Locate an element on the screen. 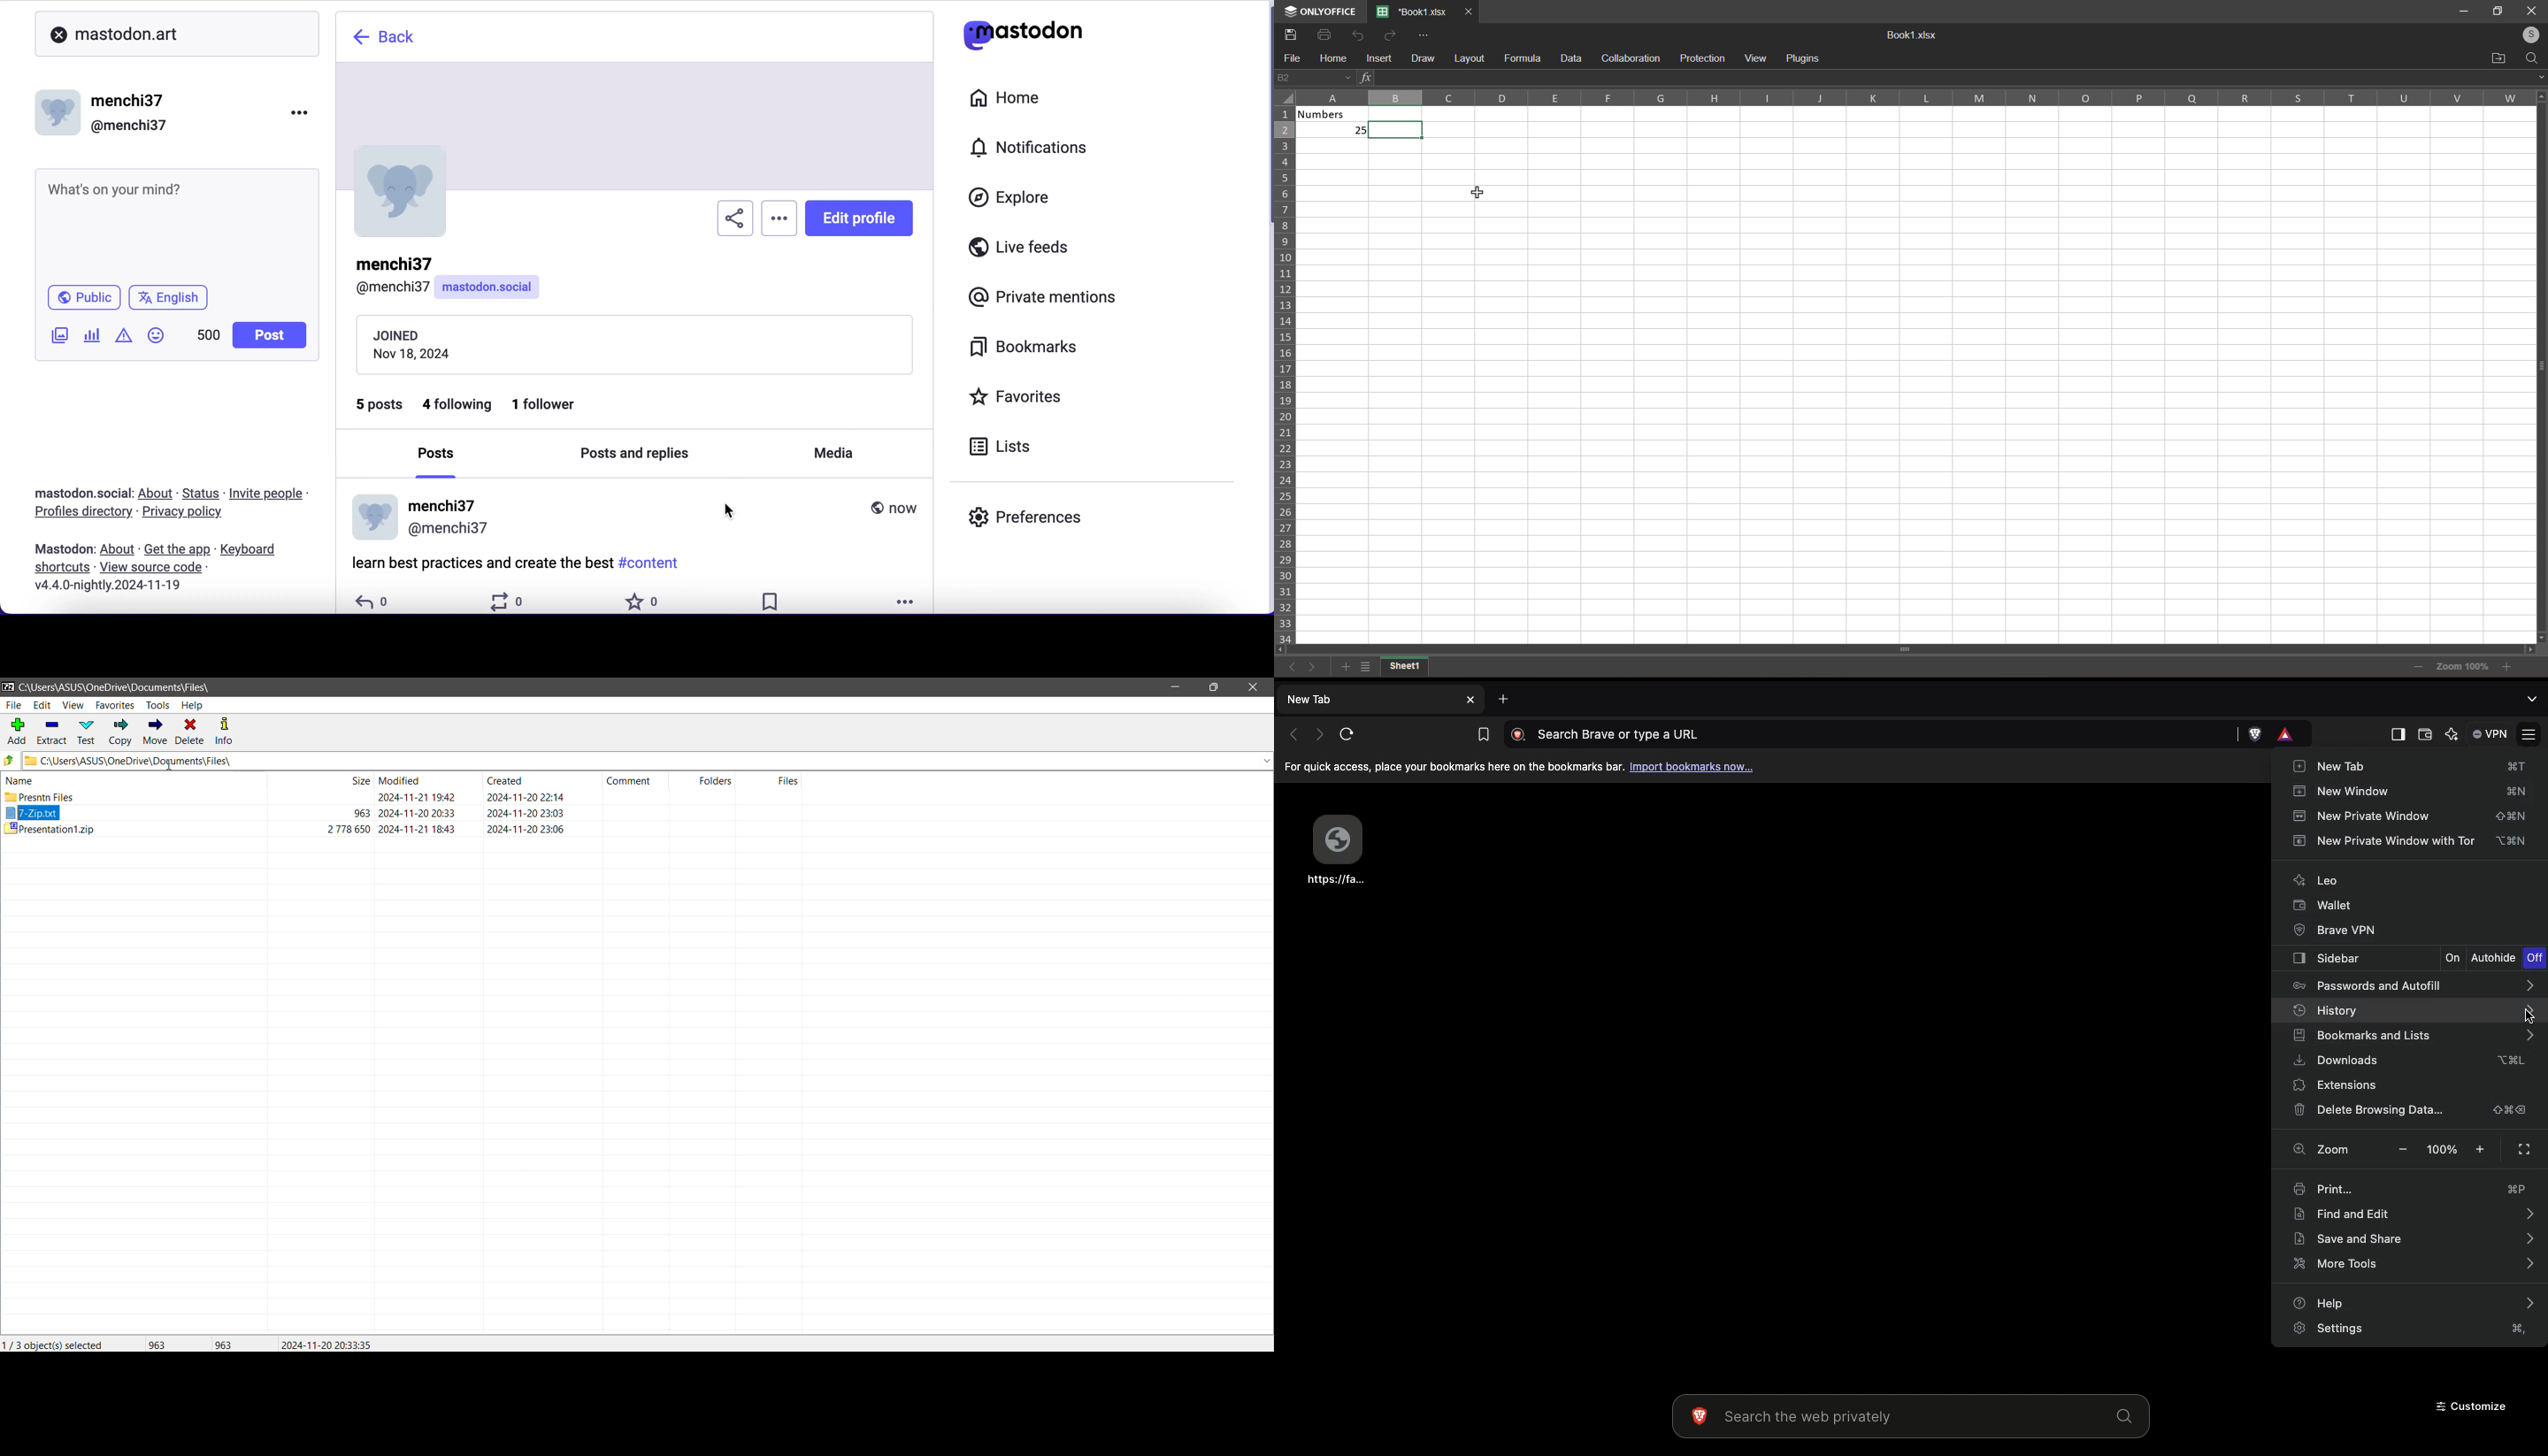  mastodon.art is located at coordinates (114, 32).